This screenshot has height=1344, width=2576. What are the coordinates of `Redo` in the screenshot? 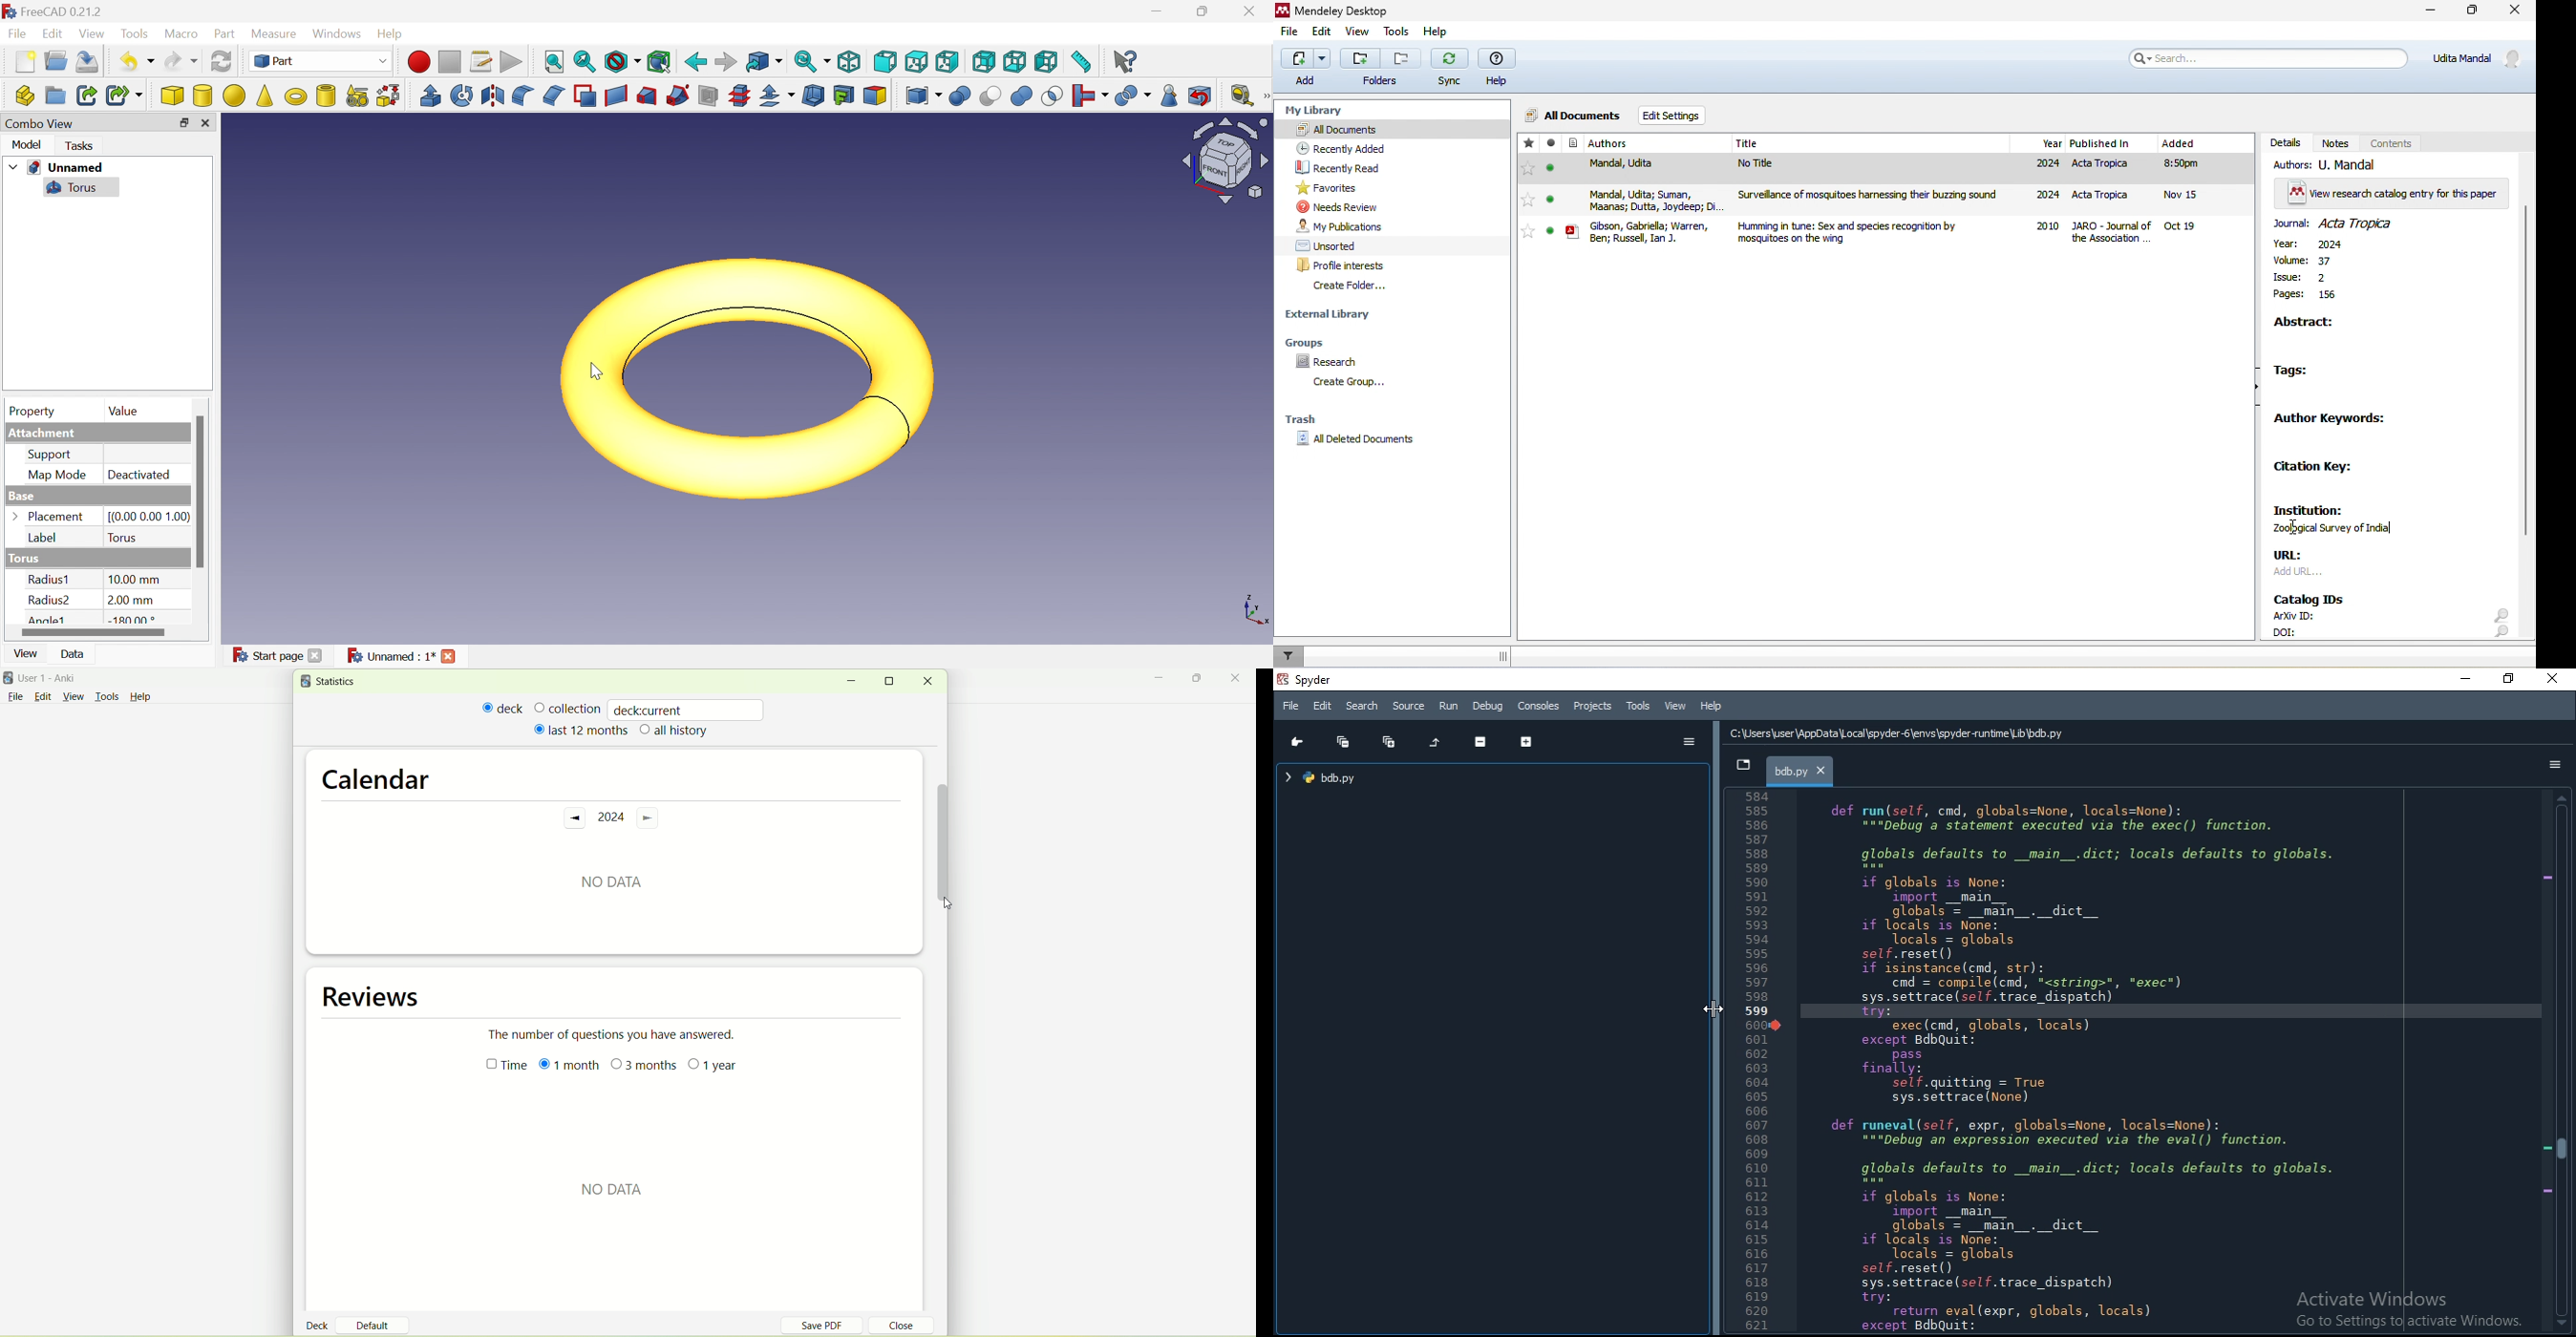 It's located at (182, 64).